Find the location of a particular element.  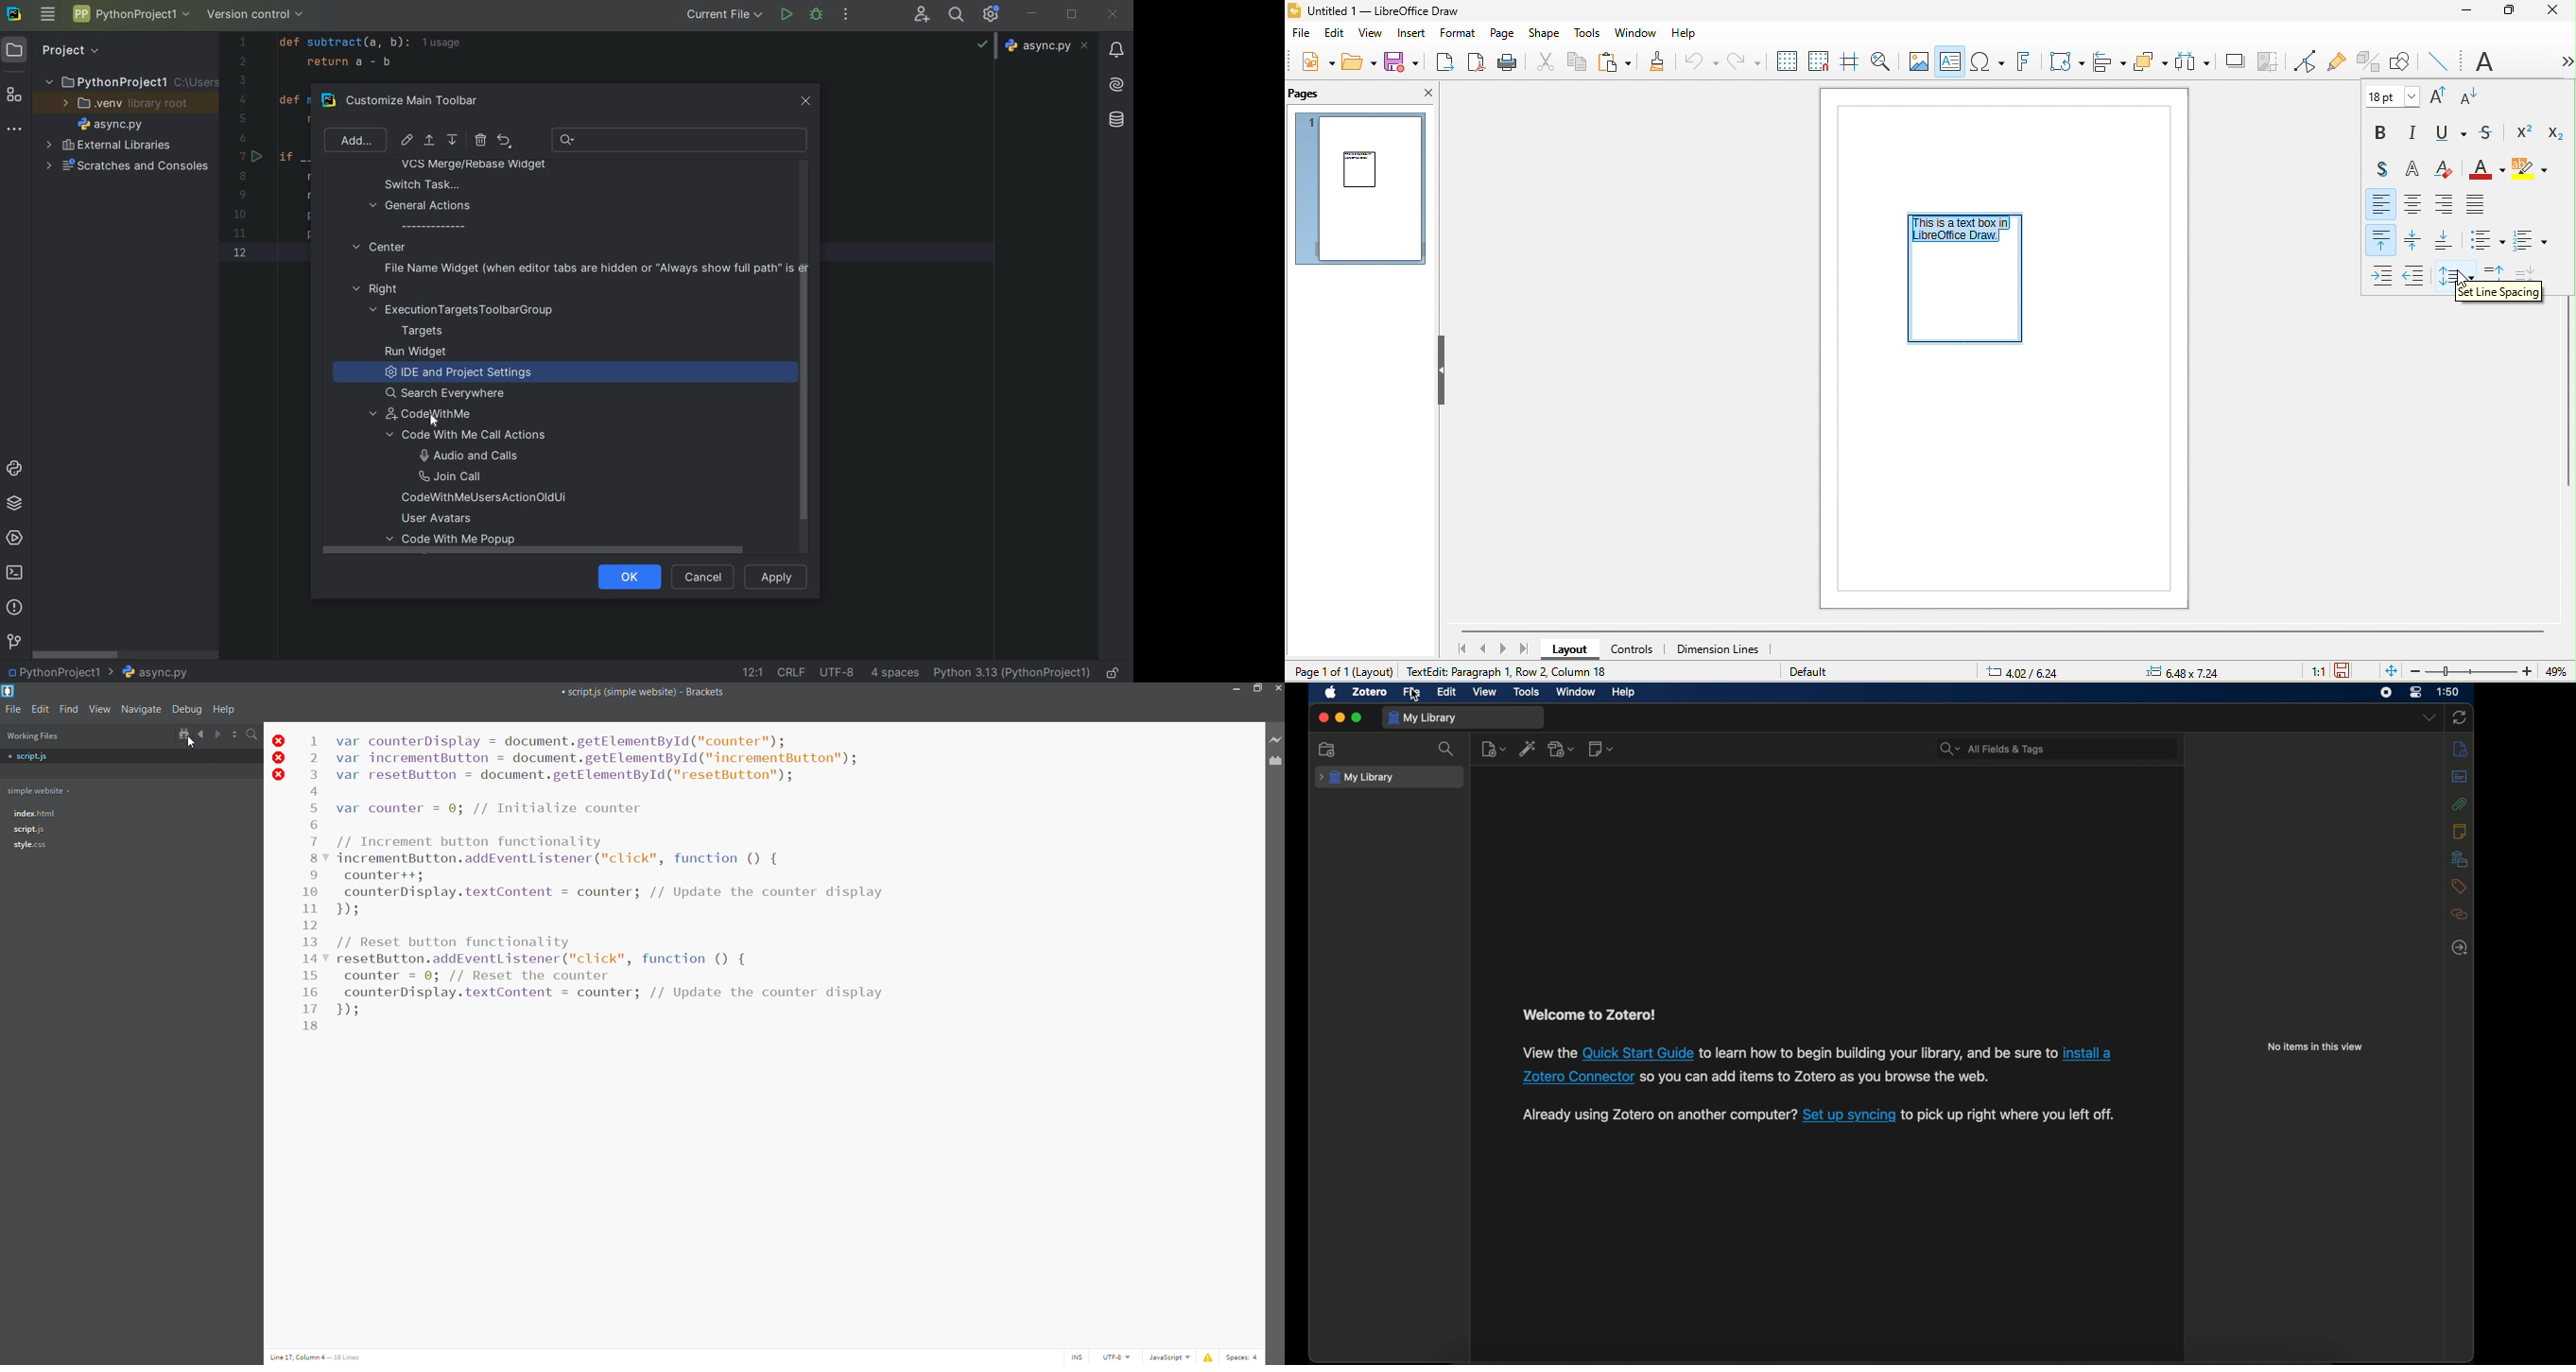

redo is located at coordinates (1746, 62).